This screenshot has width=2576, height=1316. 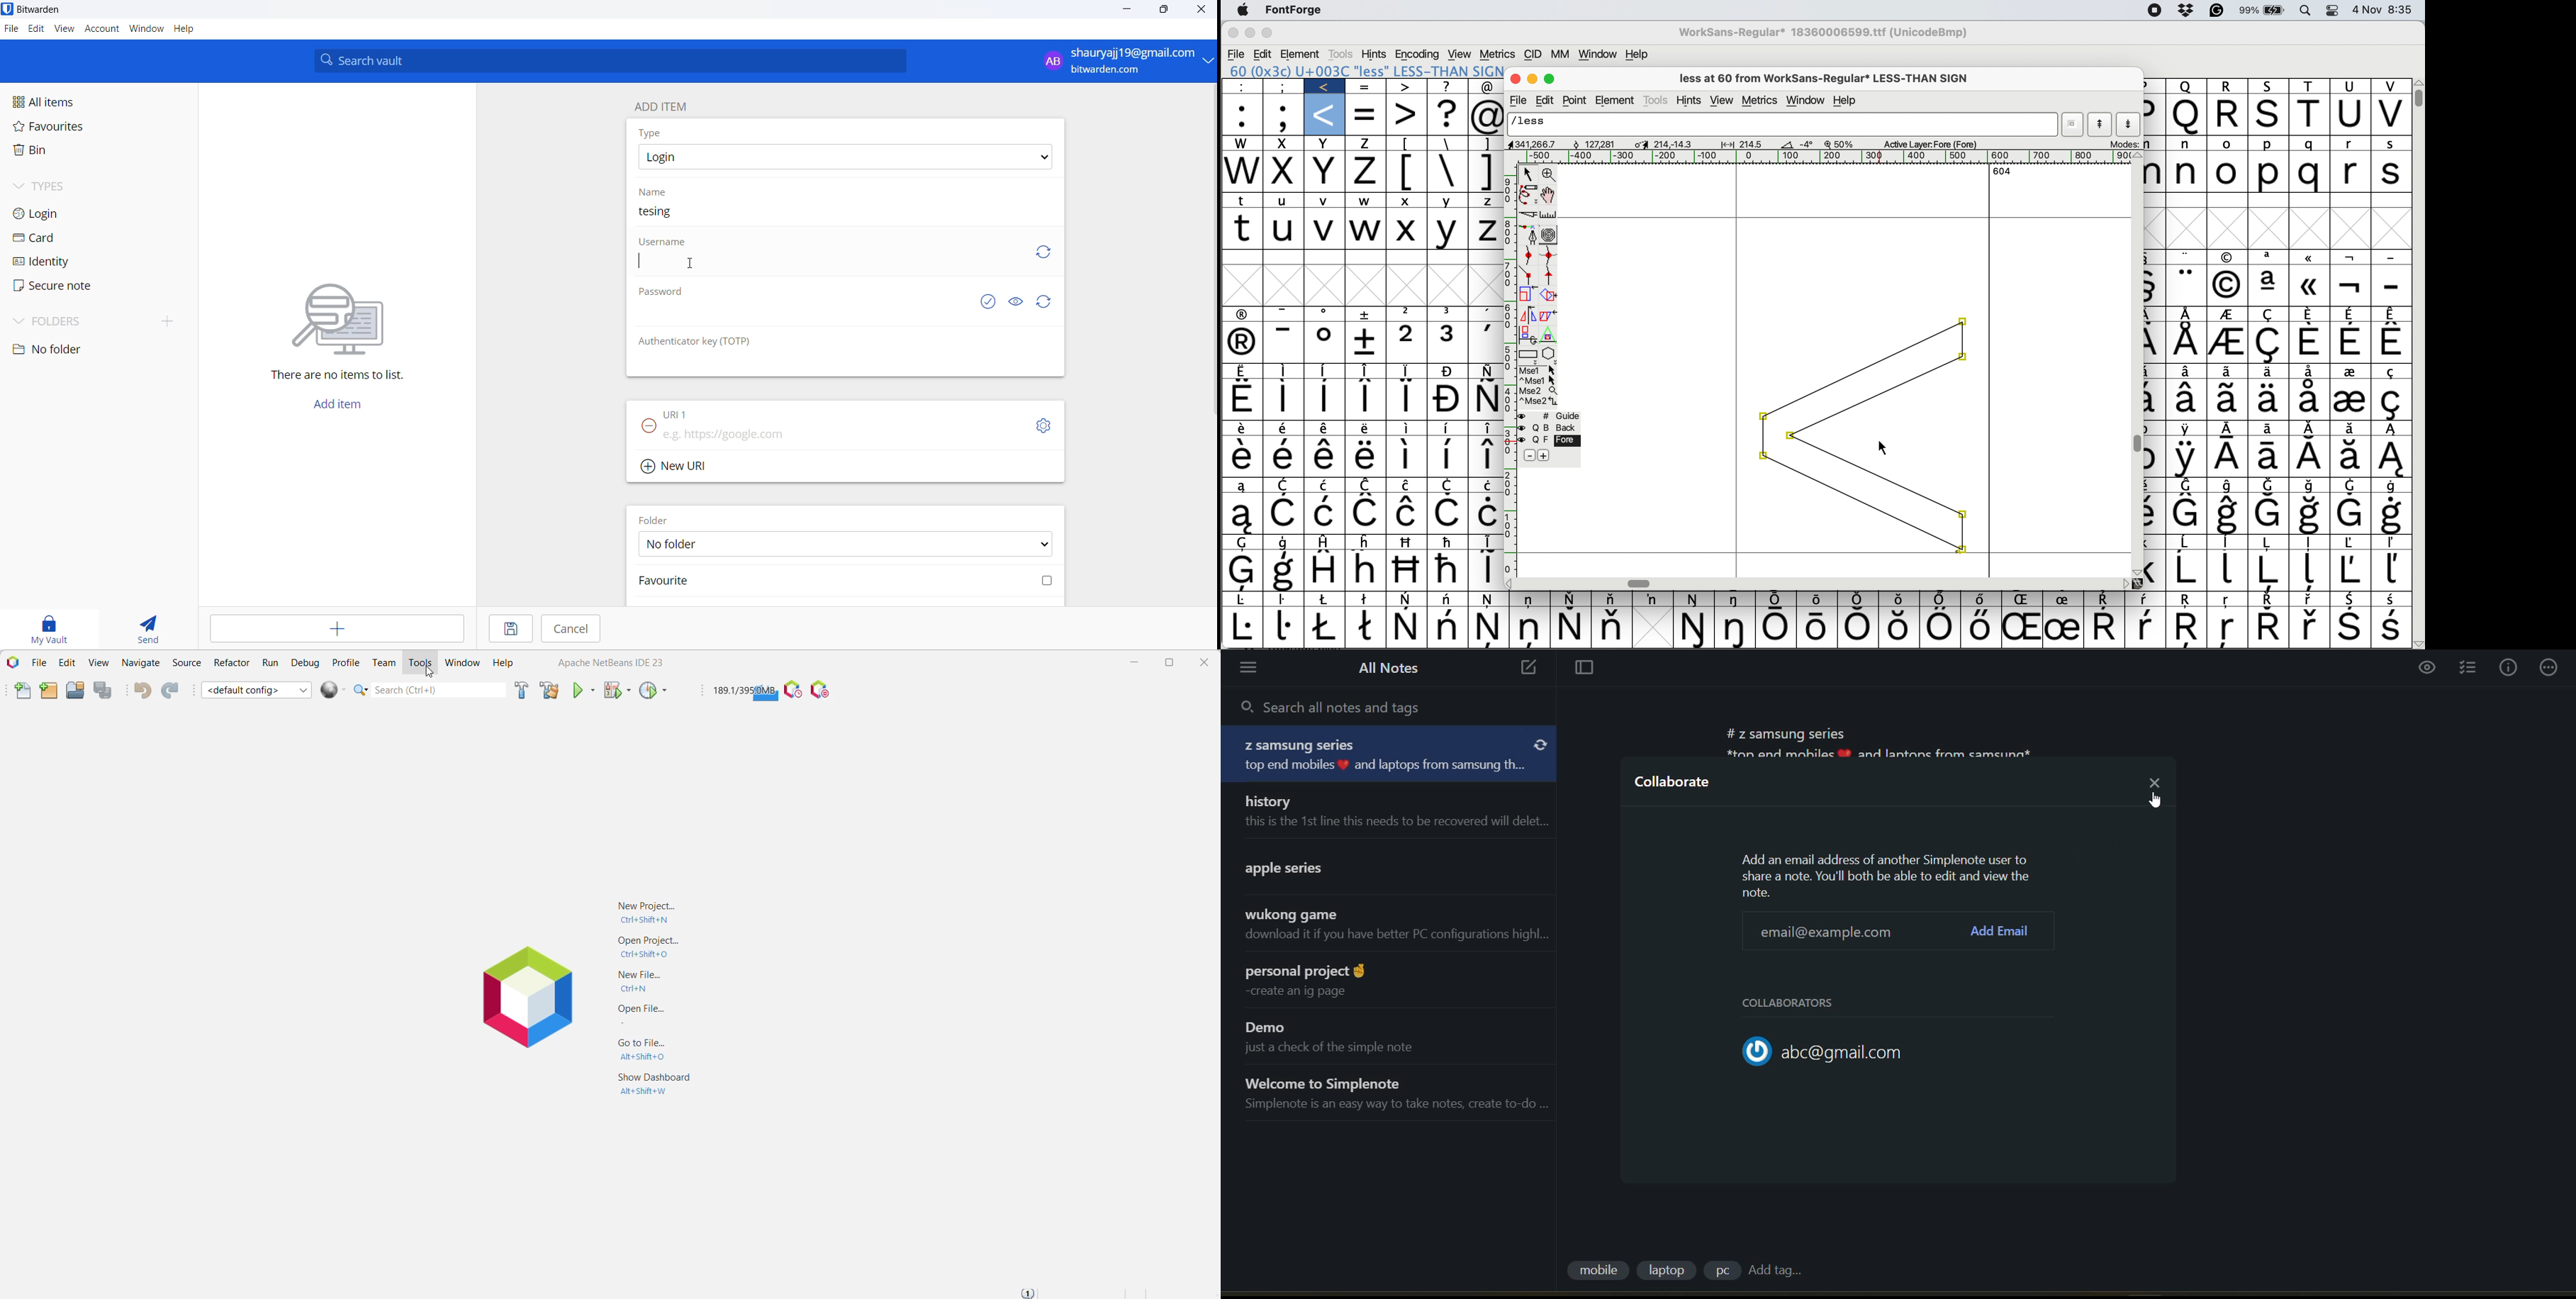 What do you see at coordinates (646, 911) in the screenshot?
I see `New Project` at bounding box center [646, 911].